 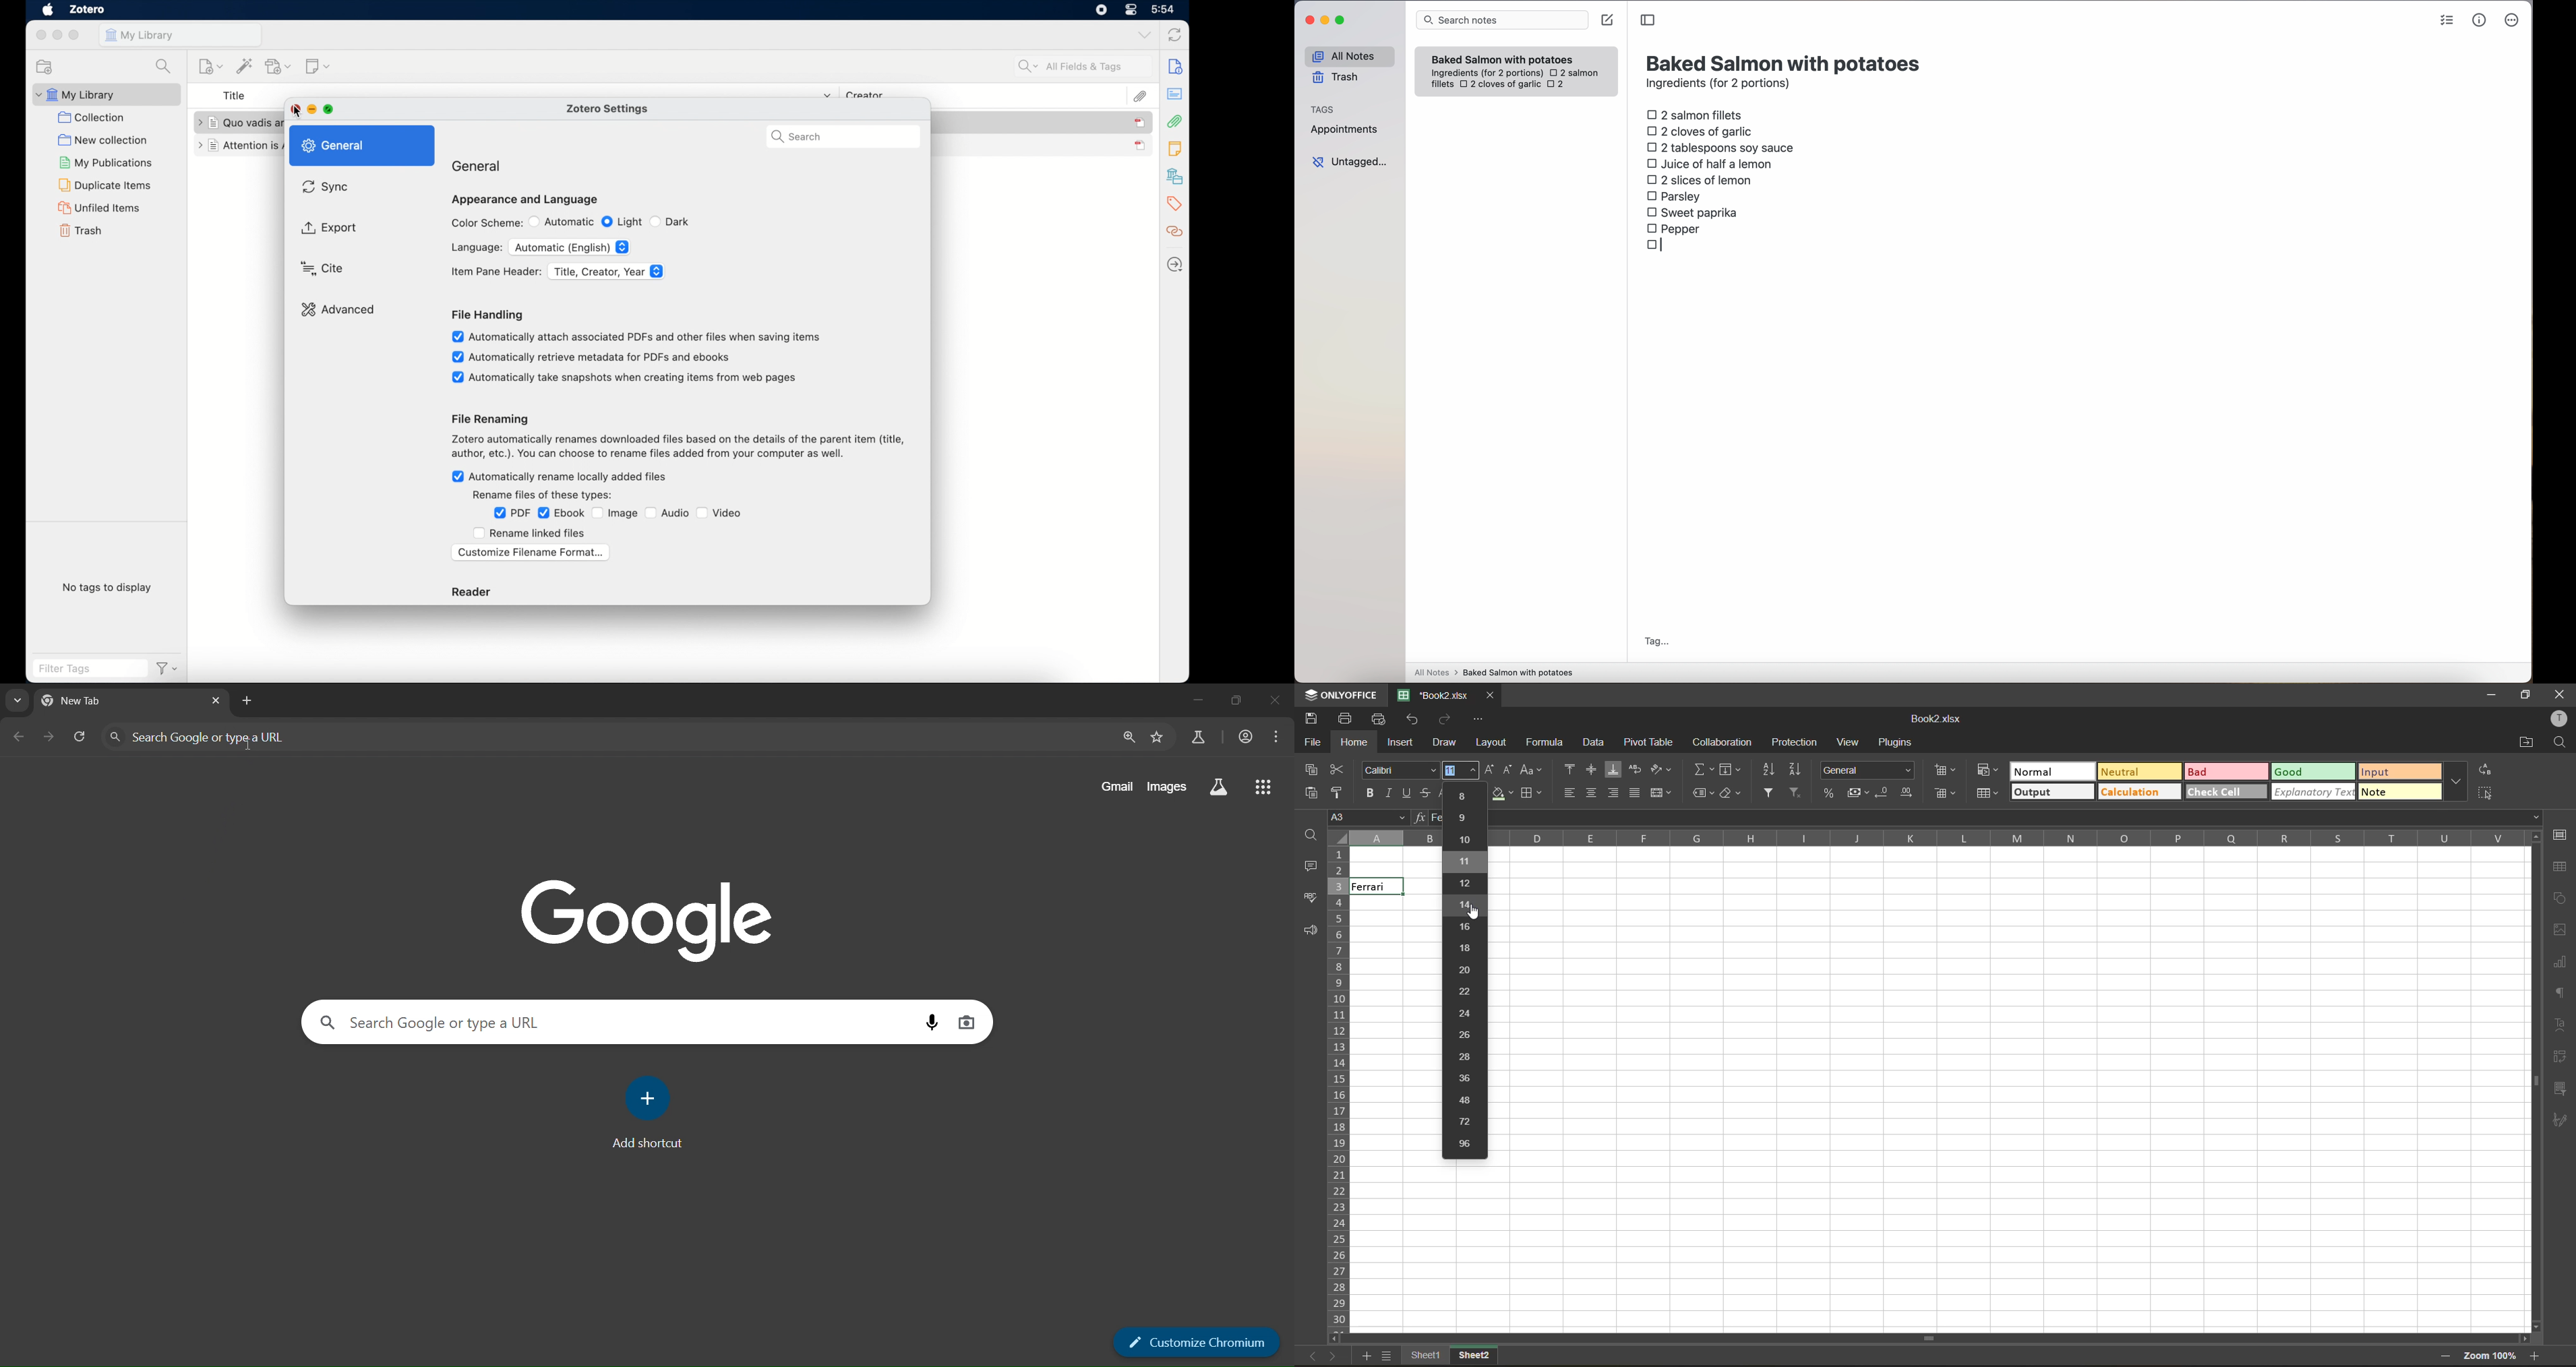 What do you see at coordinates (1195, 1343) in the screenshot?
I see `customize chromium` at bounding box center [1195, 1343].